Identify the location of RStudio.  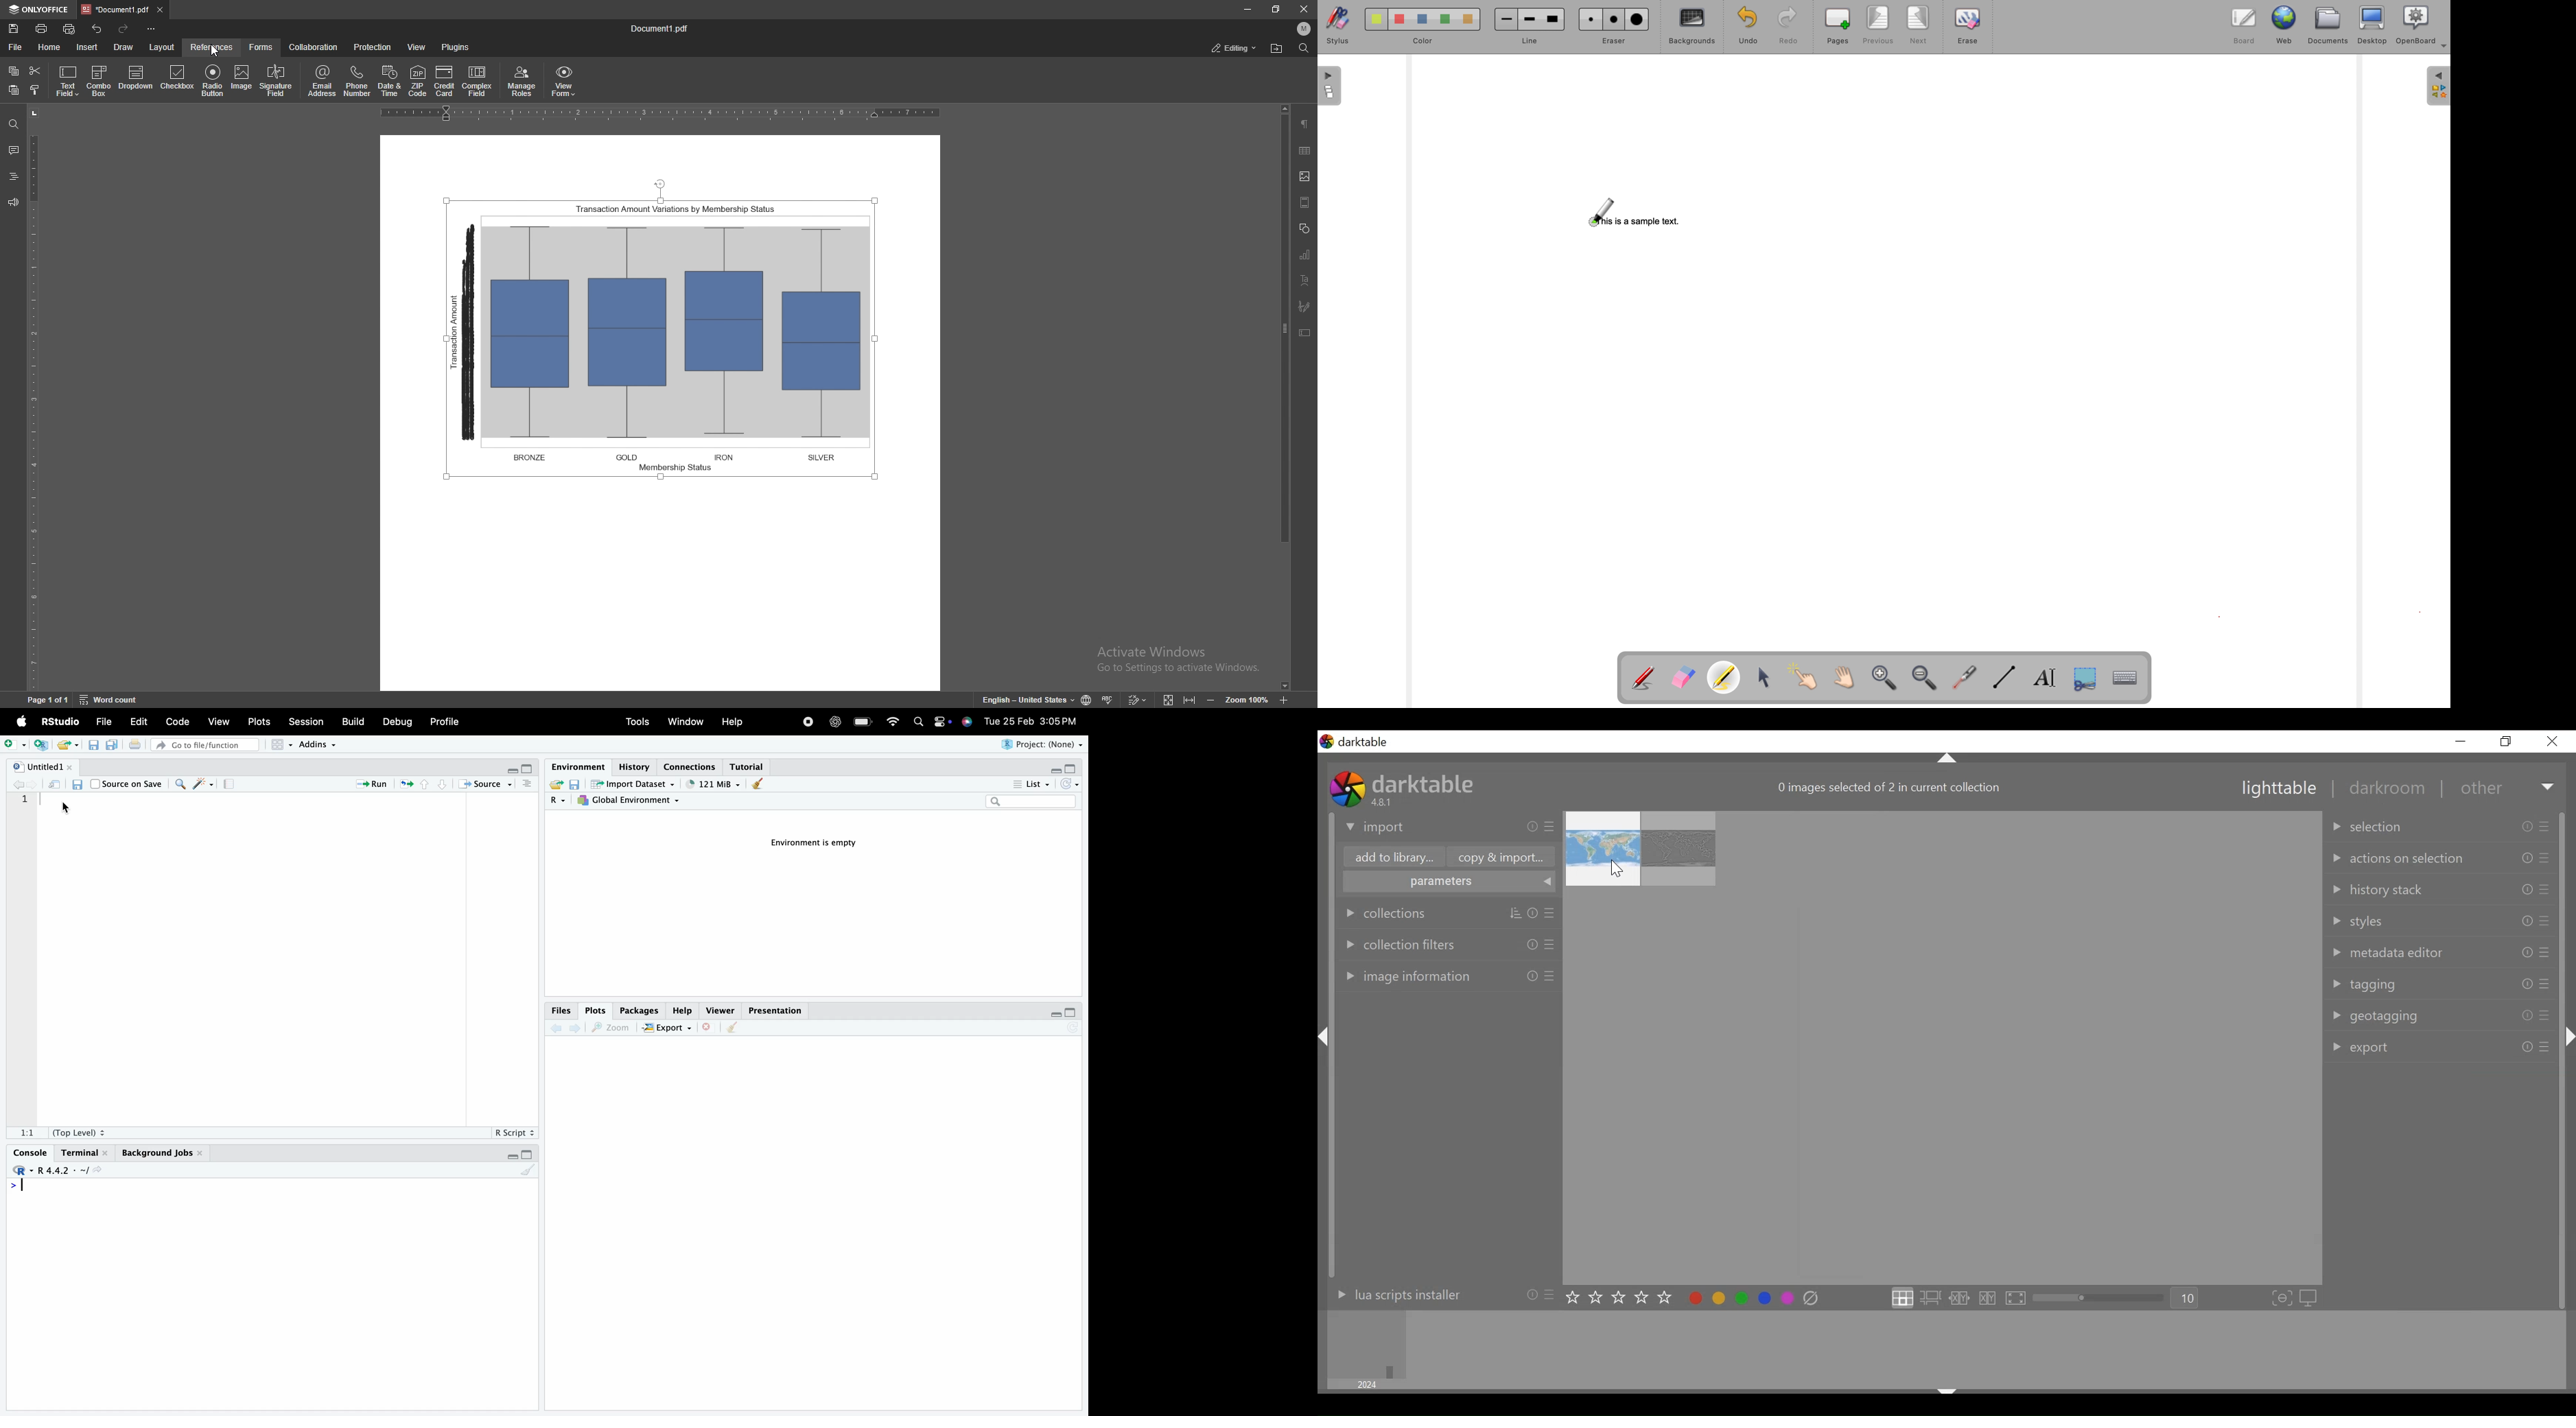
(60, 720).